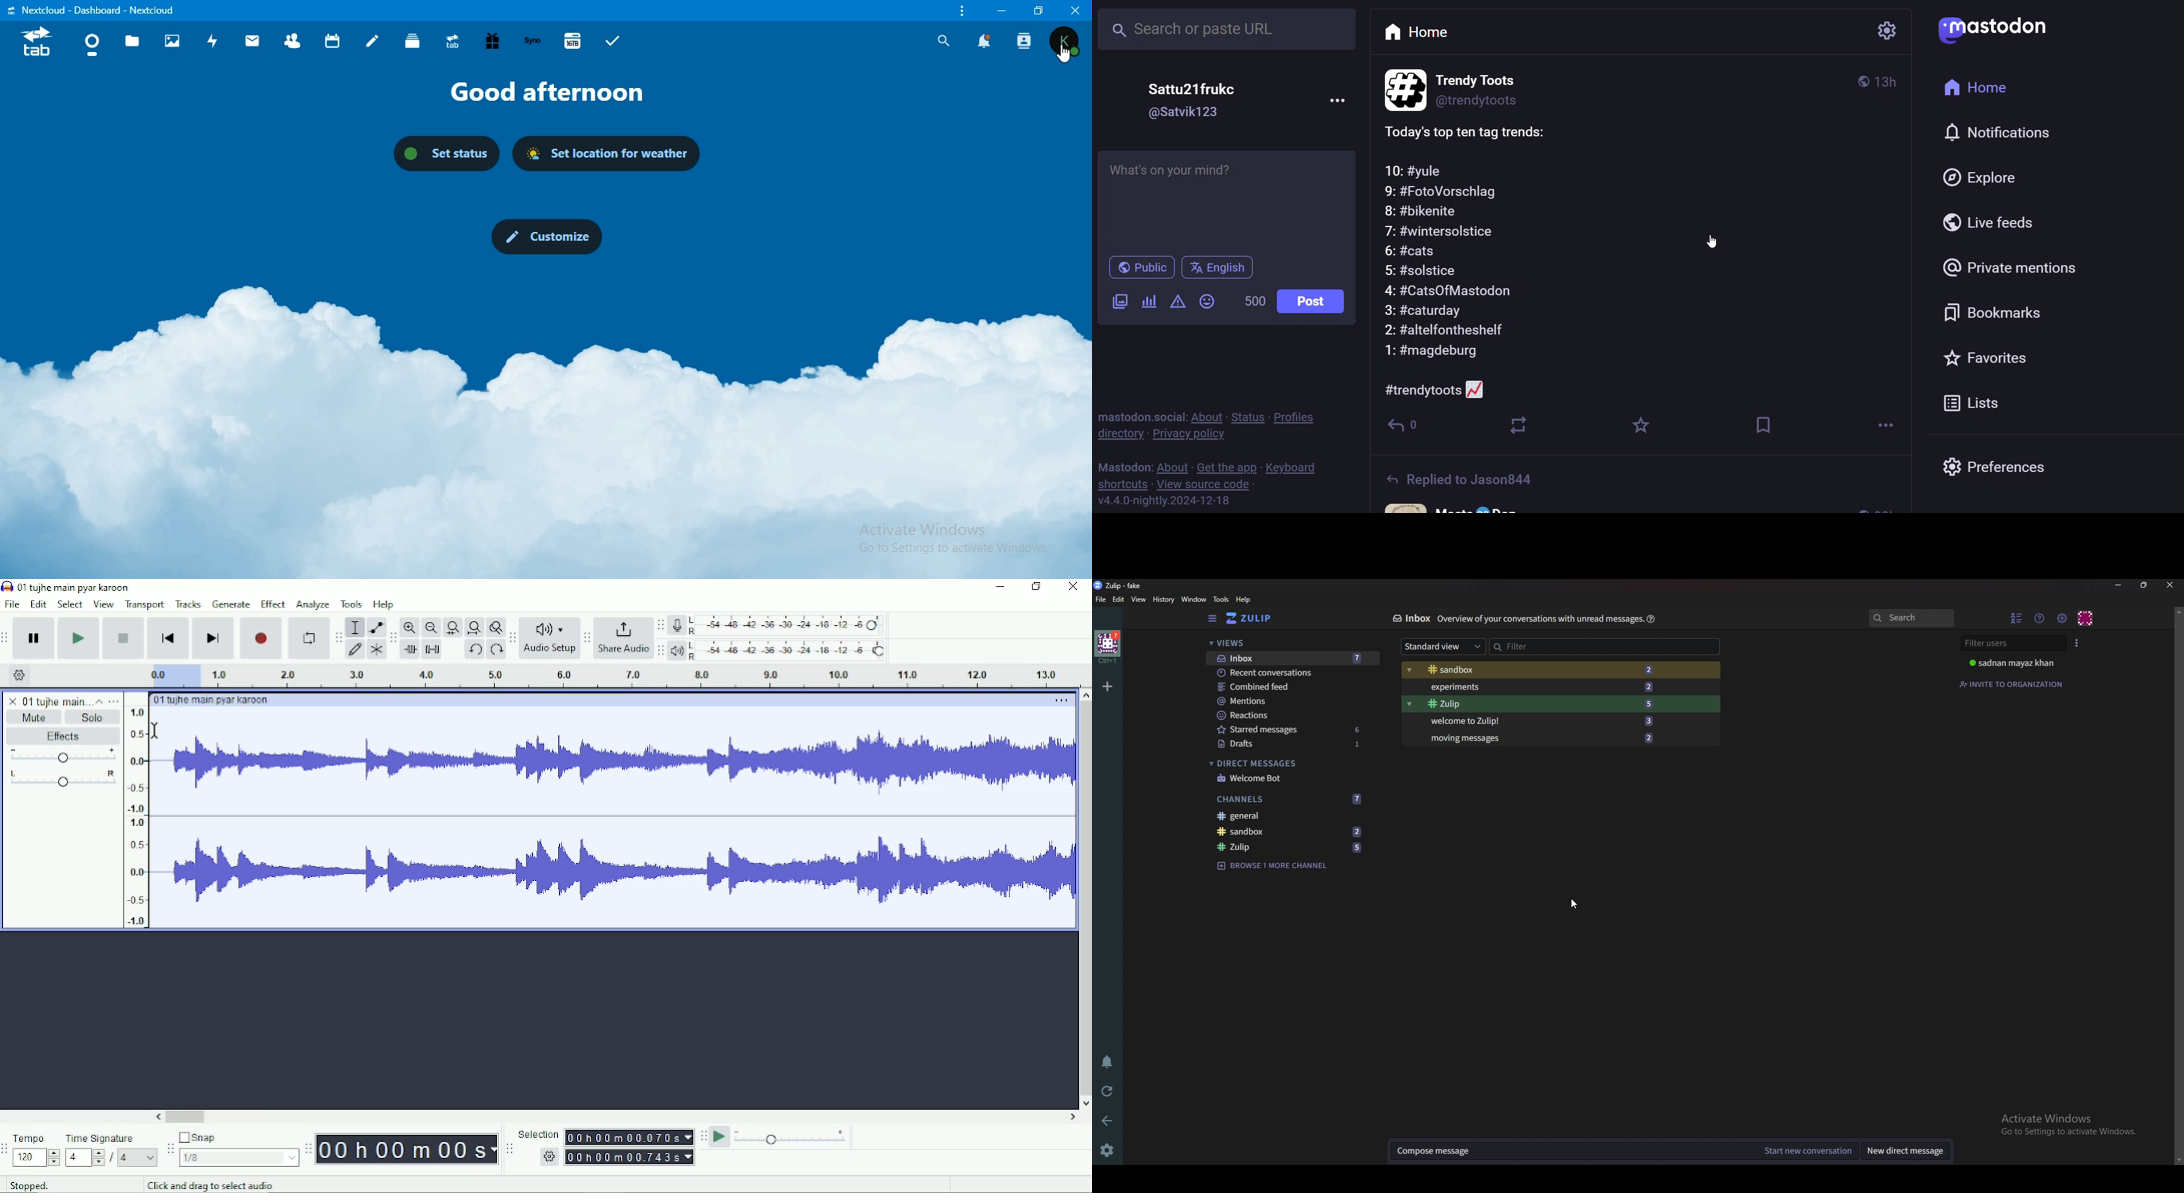 Image resolution: width=2184 pixels, height=1204 pixels. What do you see at coordinates (238, 1157) in the screenshot?
I see `1/8` at bounding box center [238, 1157].